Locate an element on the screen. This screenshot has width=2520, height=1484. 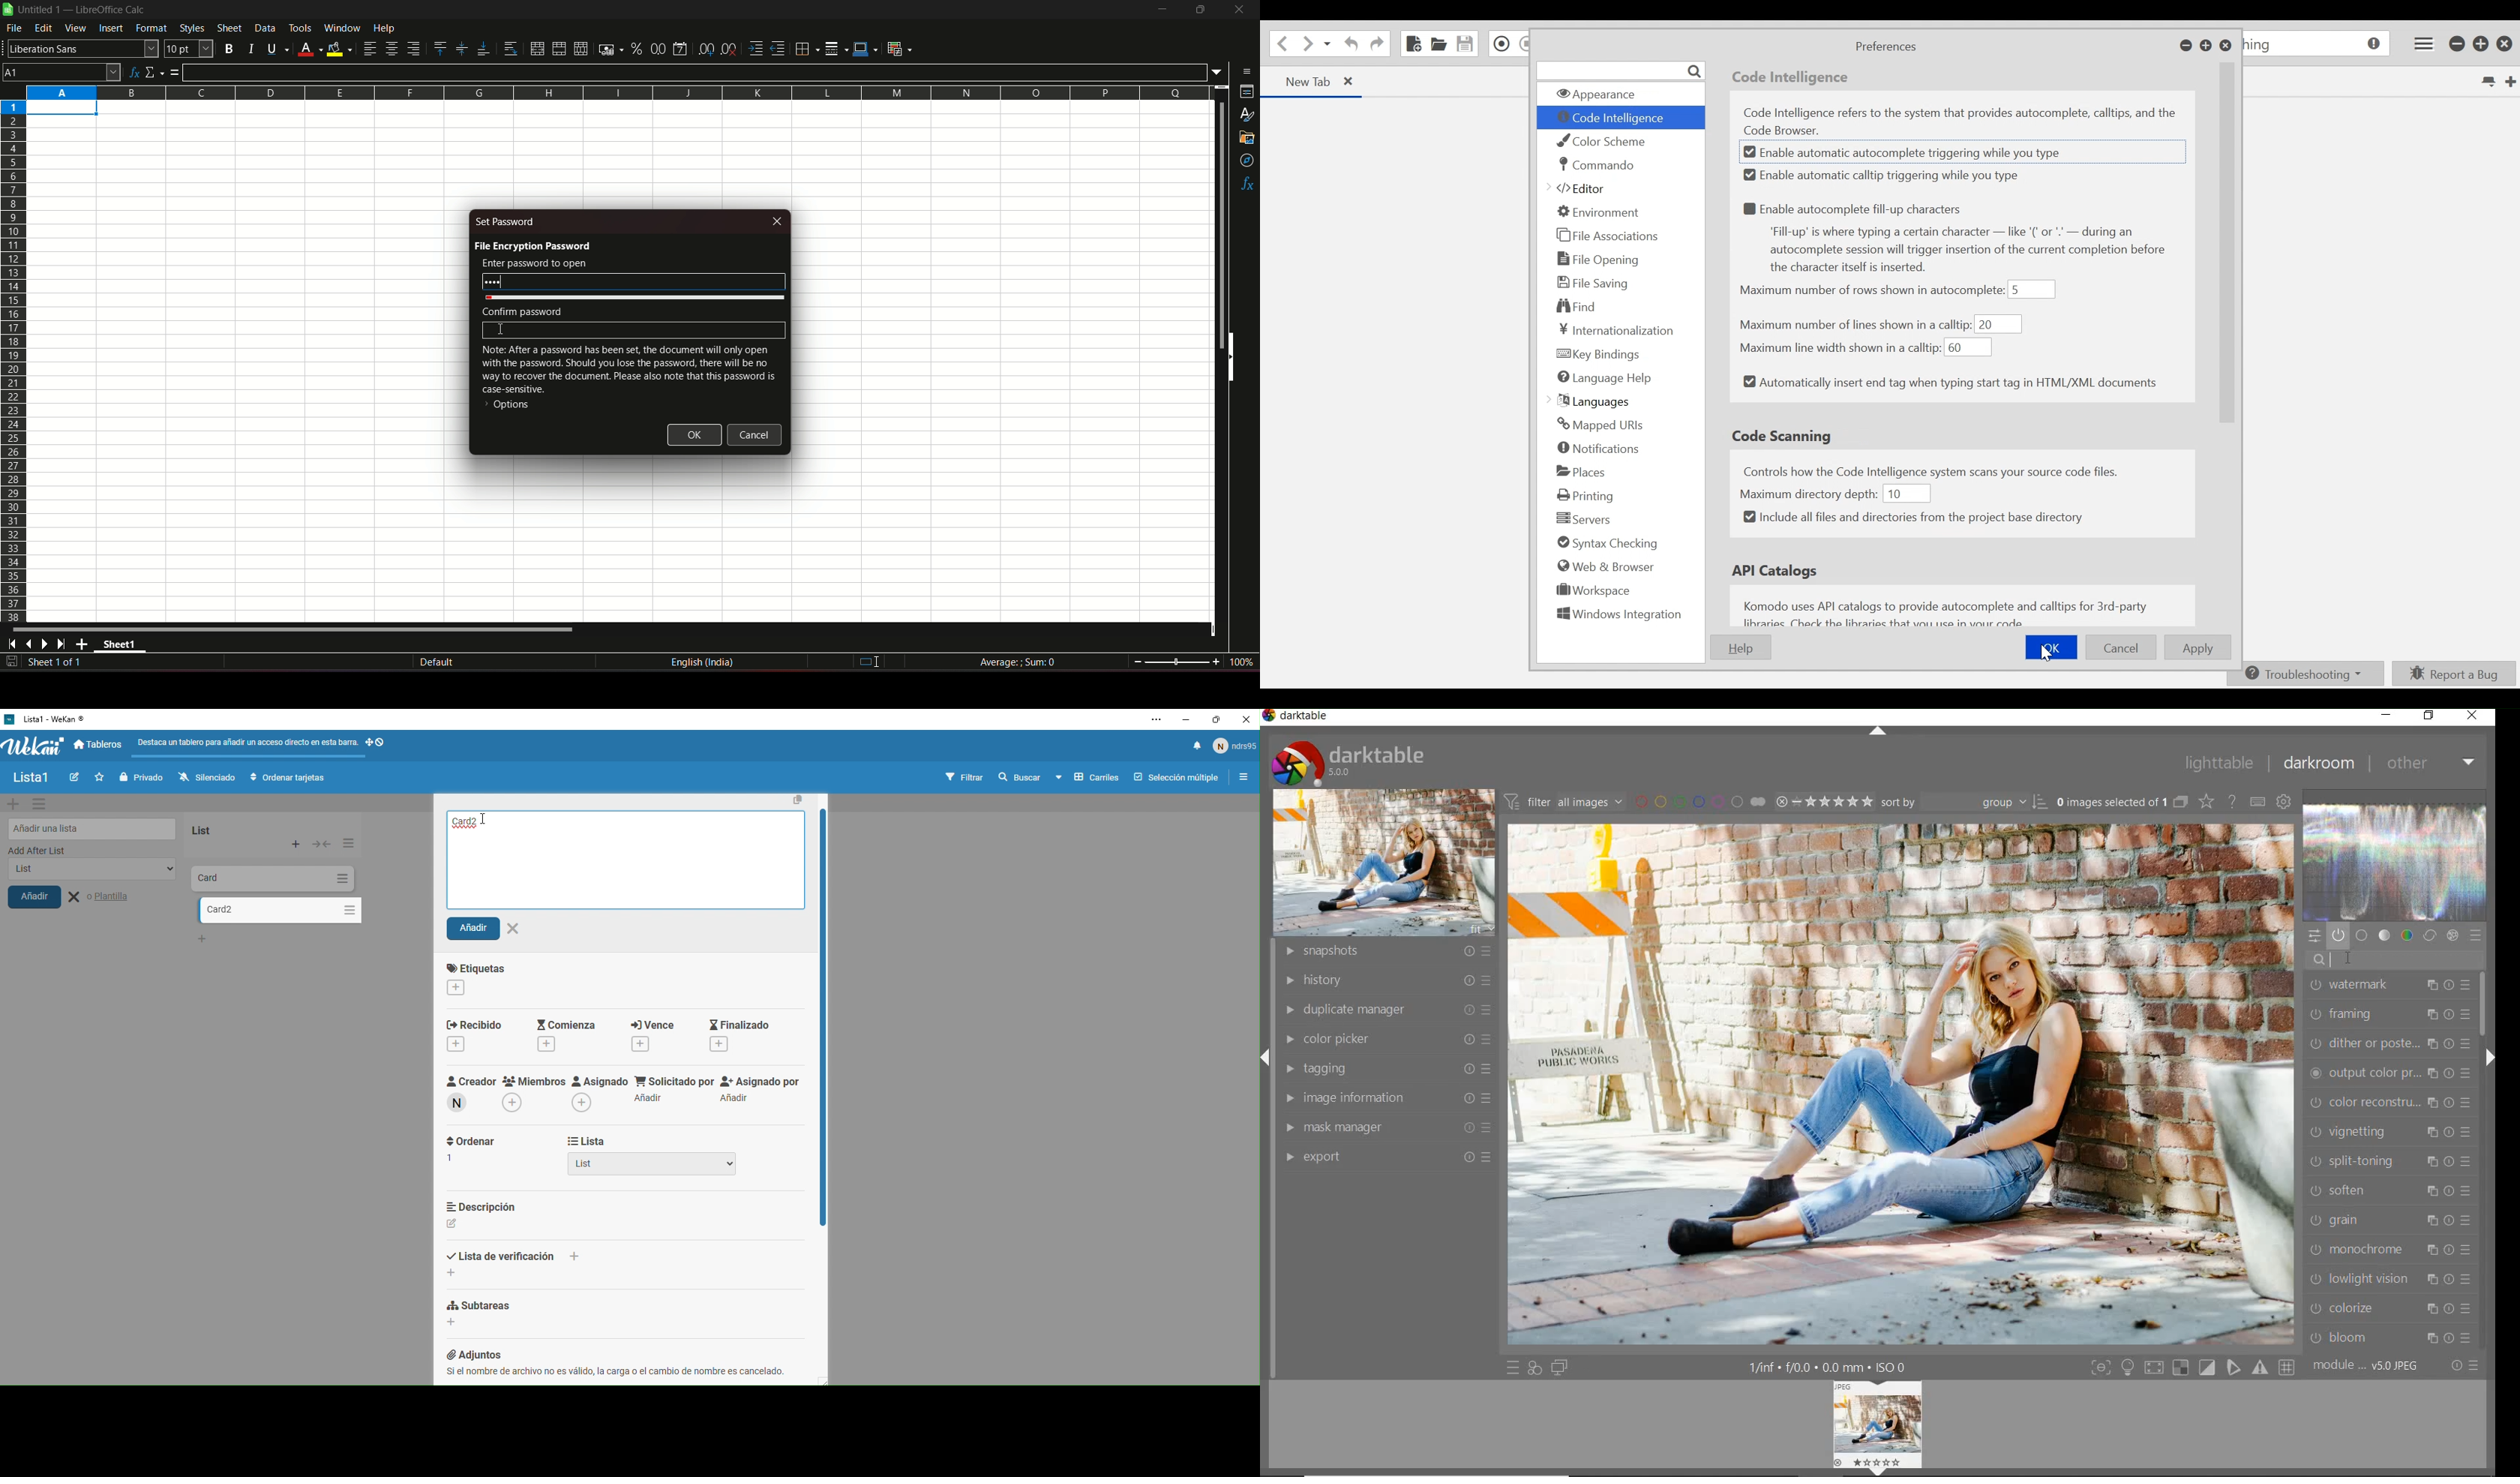
navigator is located at coordinates (1246, 160).